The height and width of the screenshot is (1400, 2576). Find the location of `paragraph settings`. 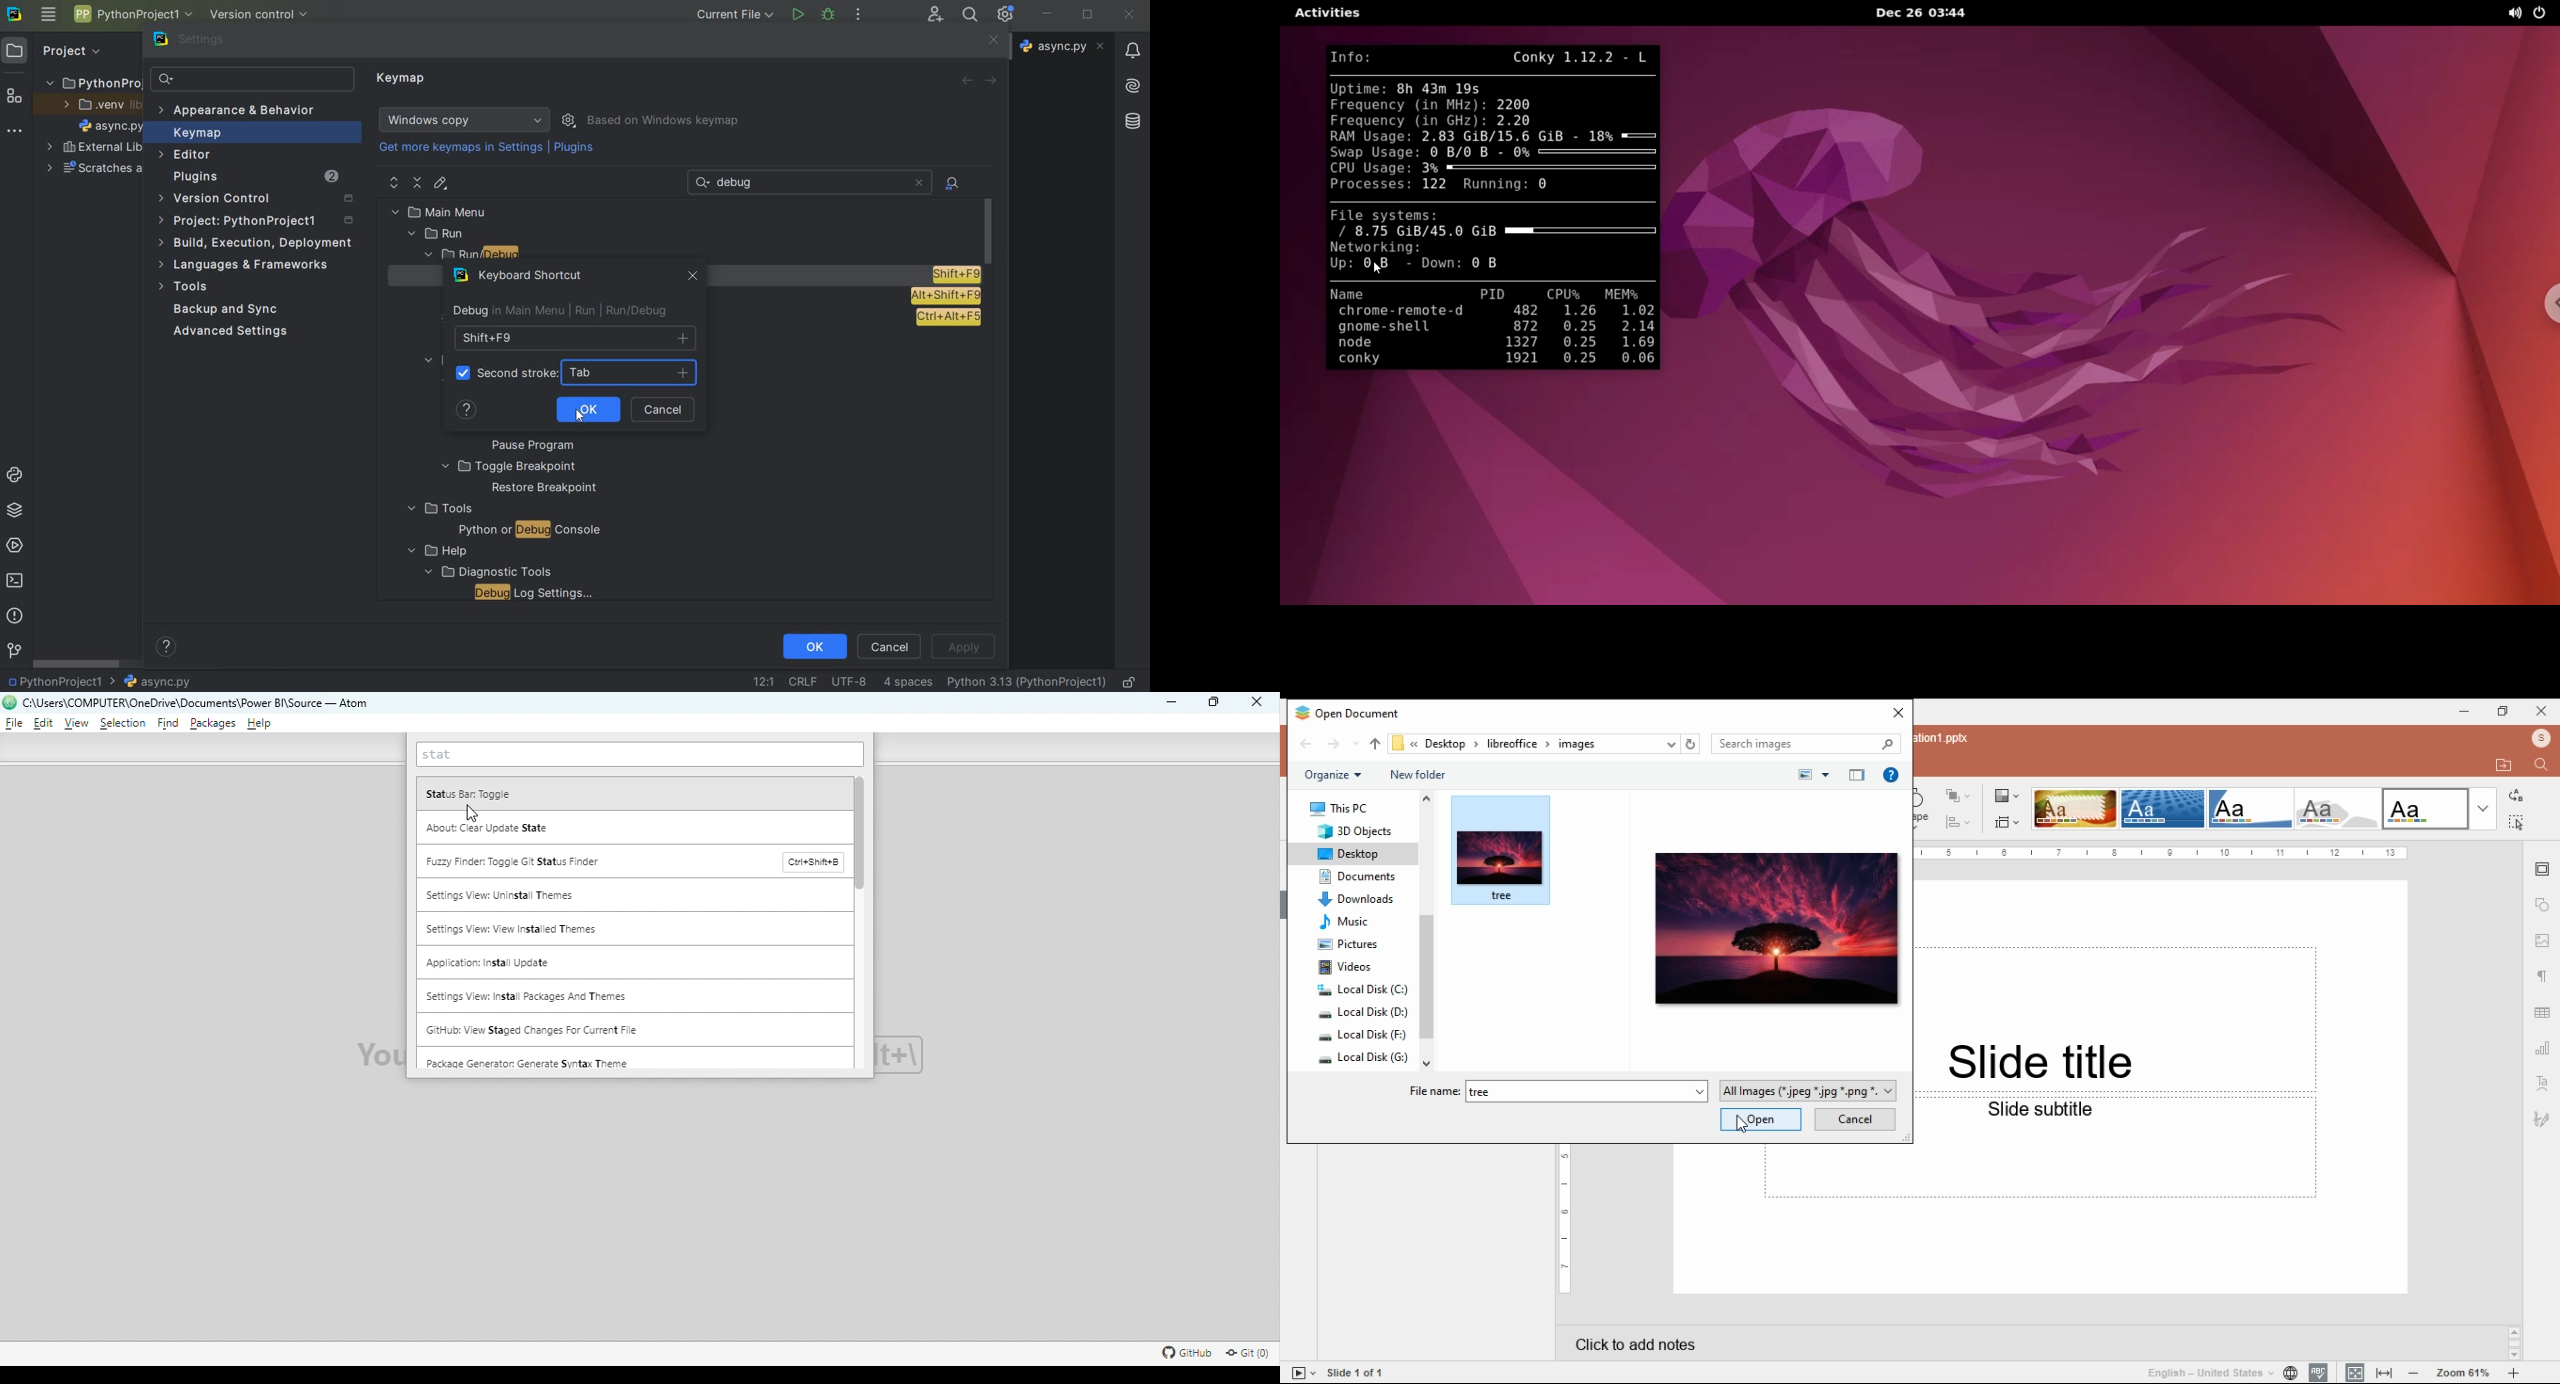

paragraph settings is located at coordinates (2541, 976).